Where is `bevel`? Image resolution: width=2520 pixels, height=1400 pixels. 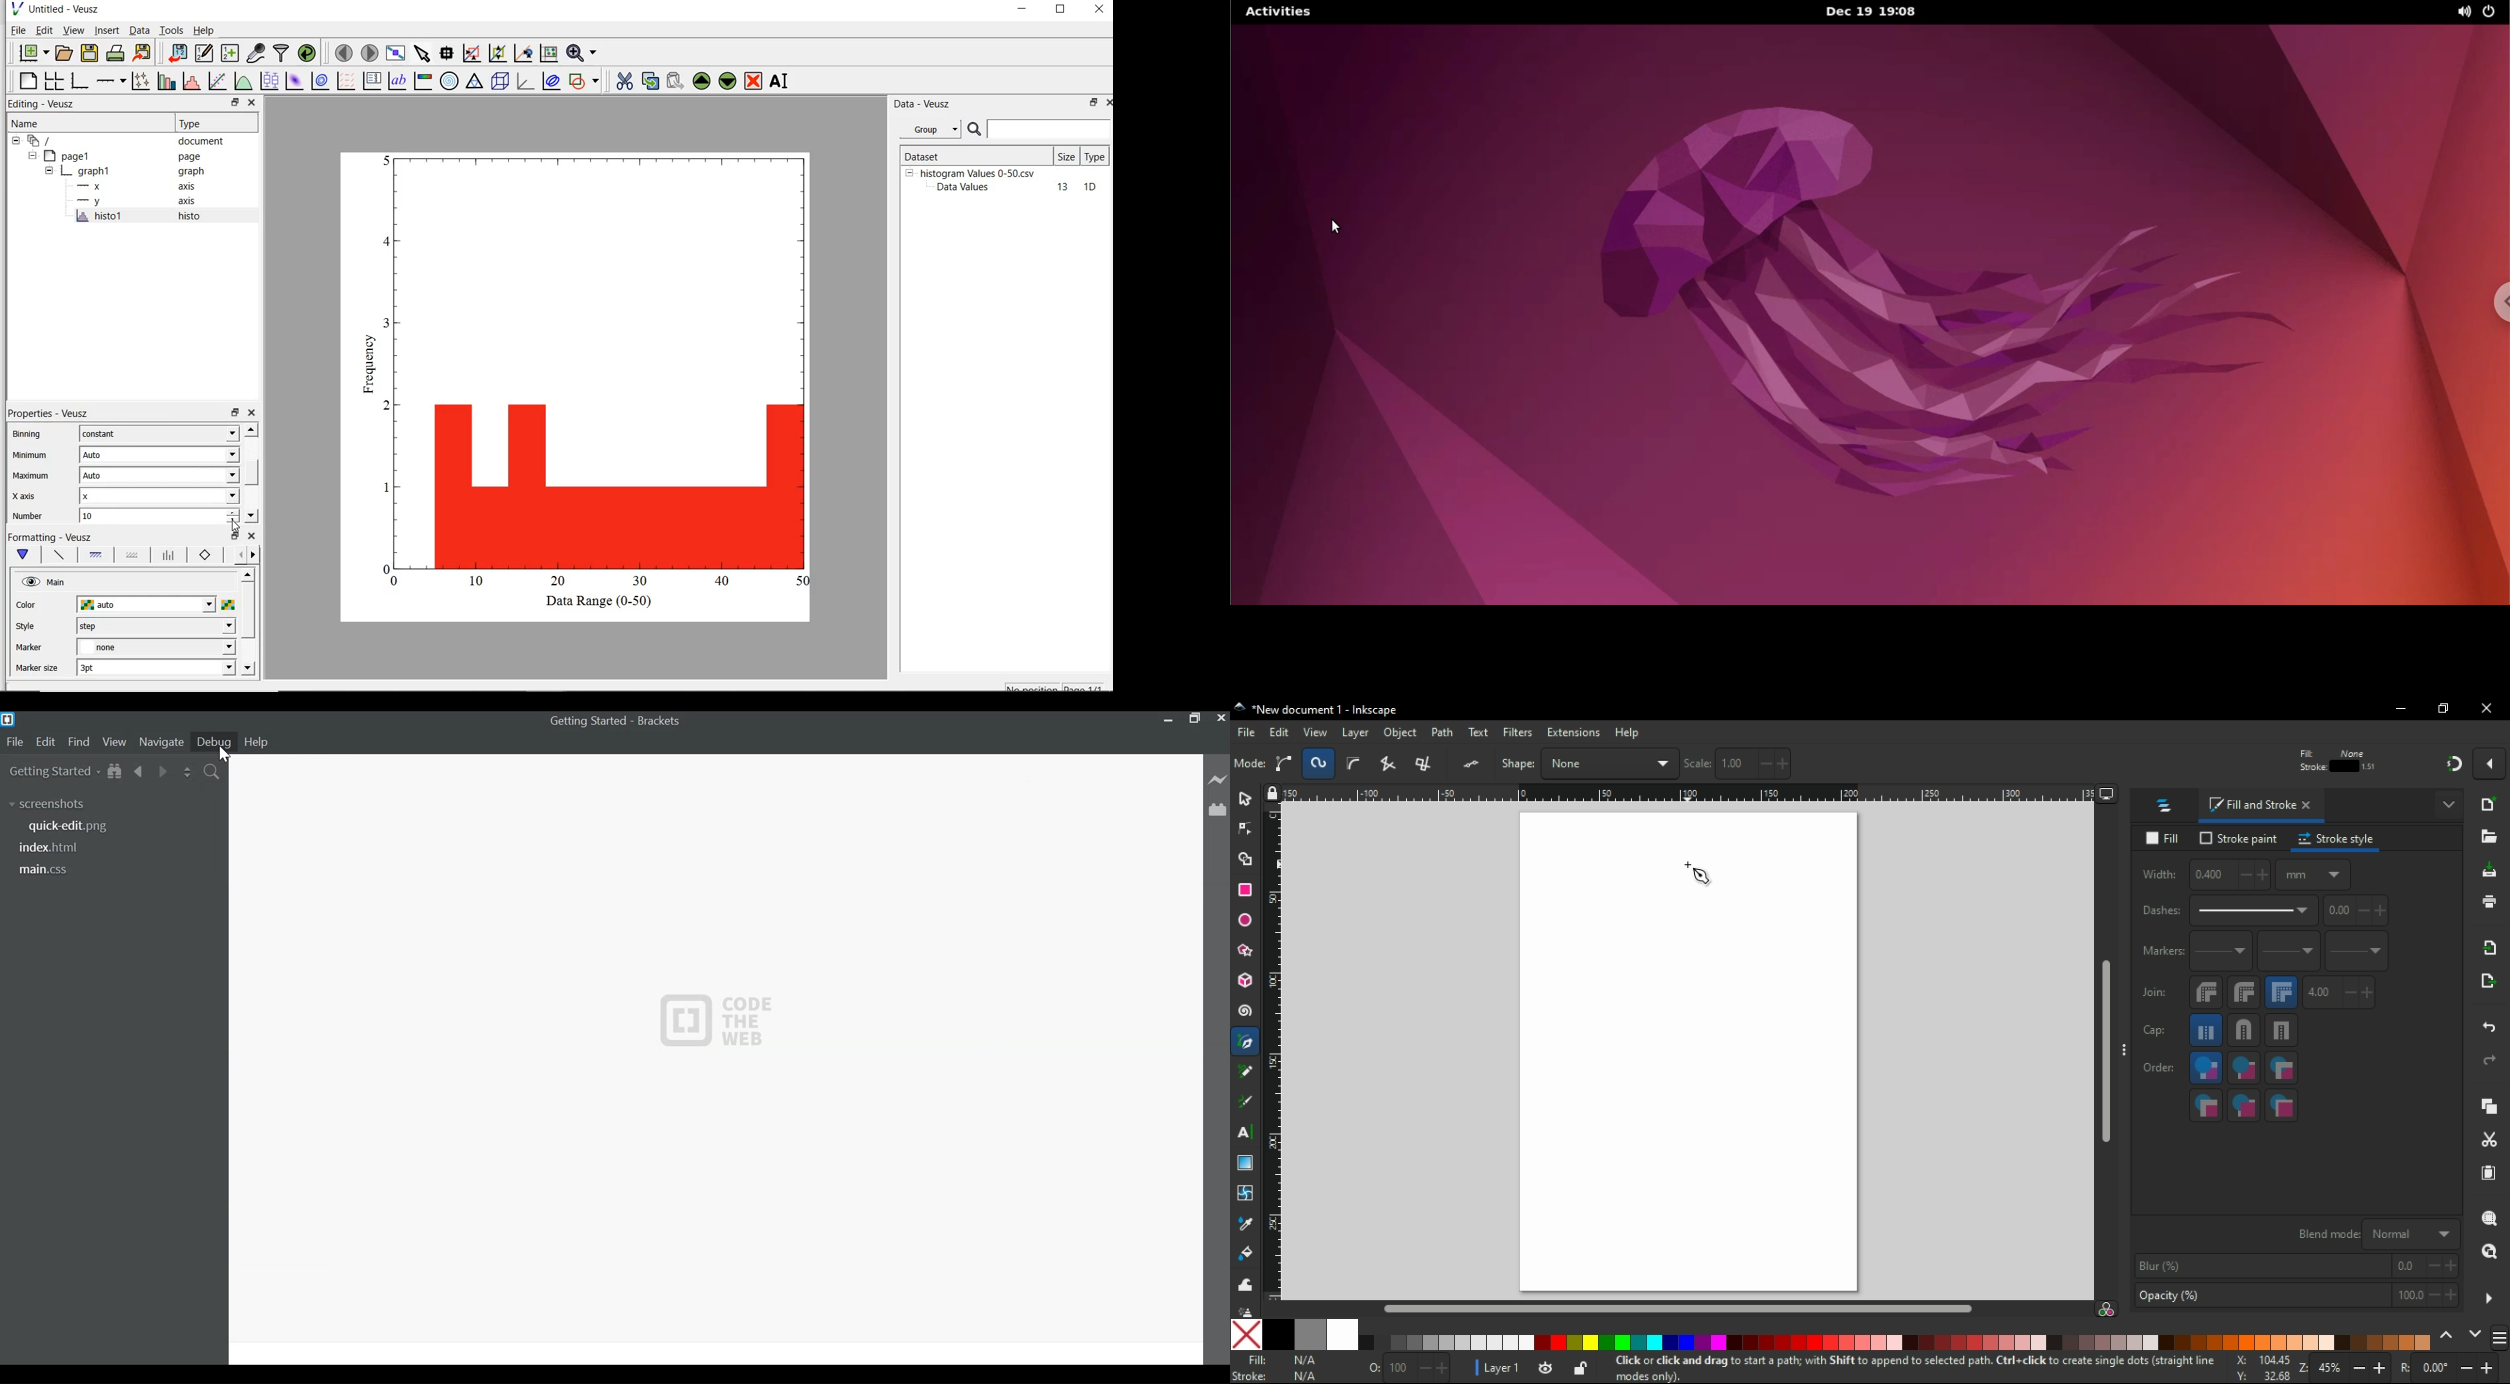 bevel is located at coordinates (2207, 993).